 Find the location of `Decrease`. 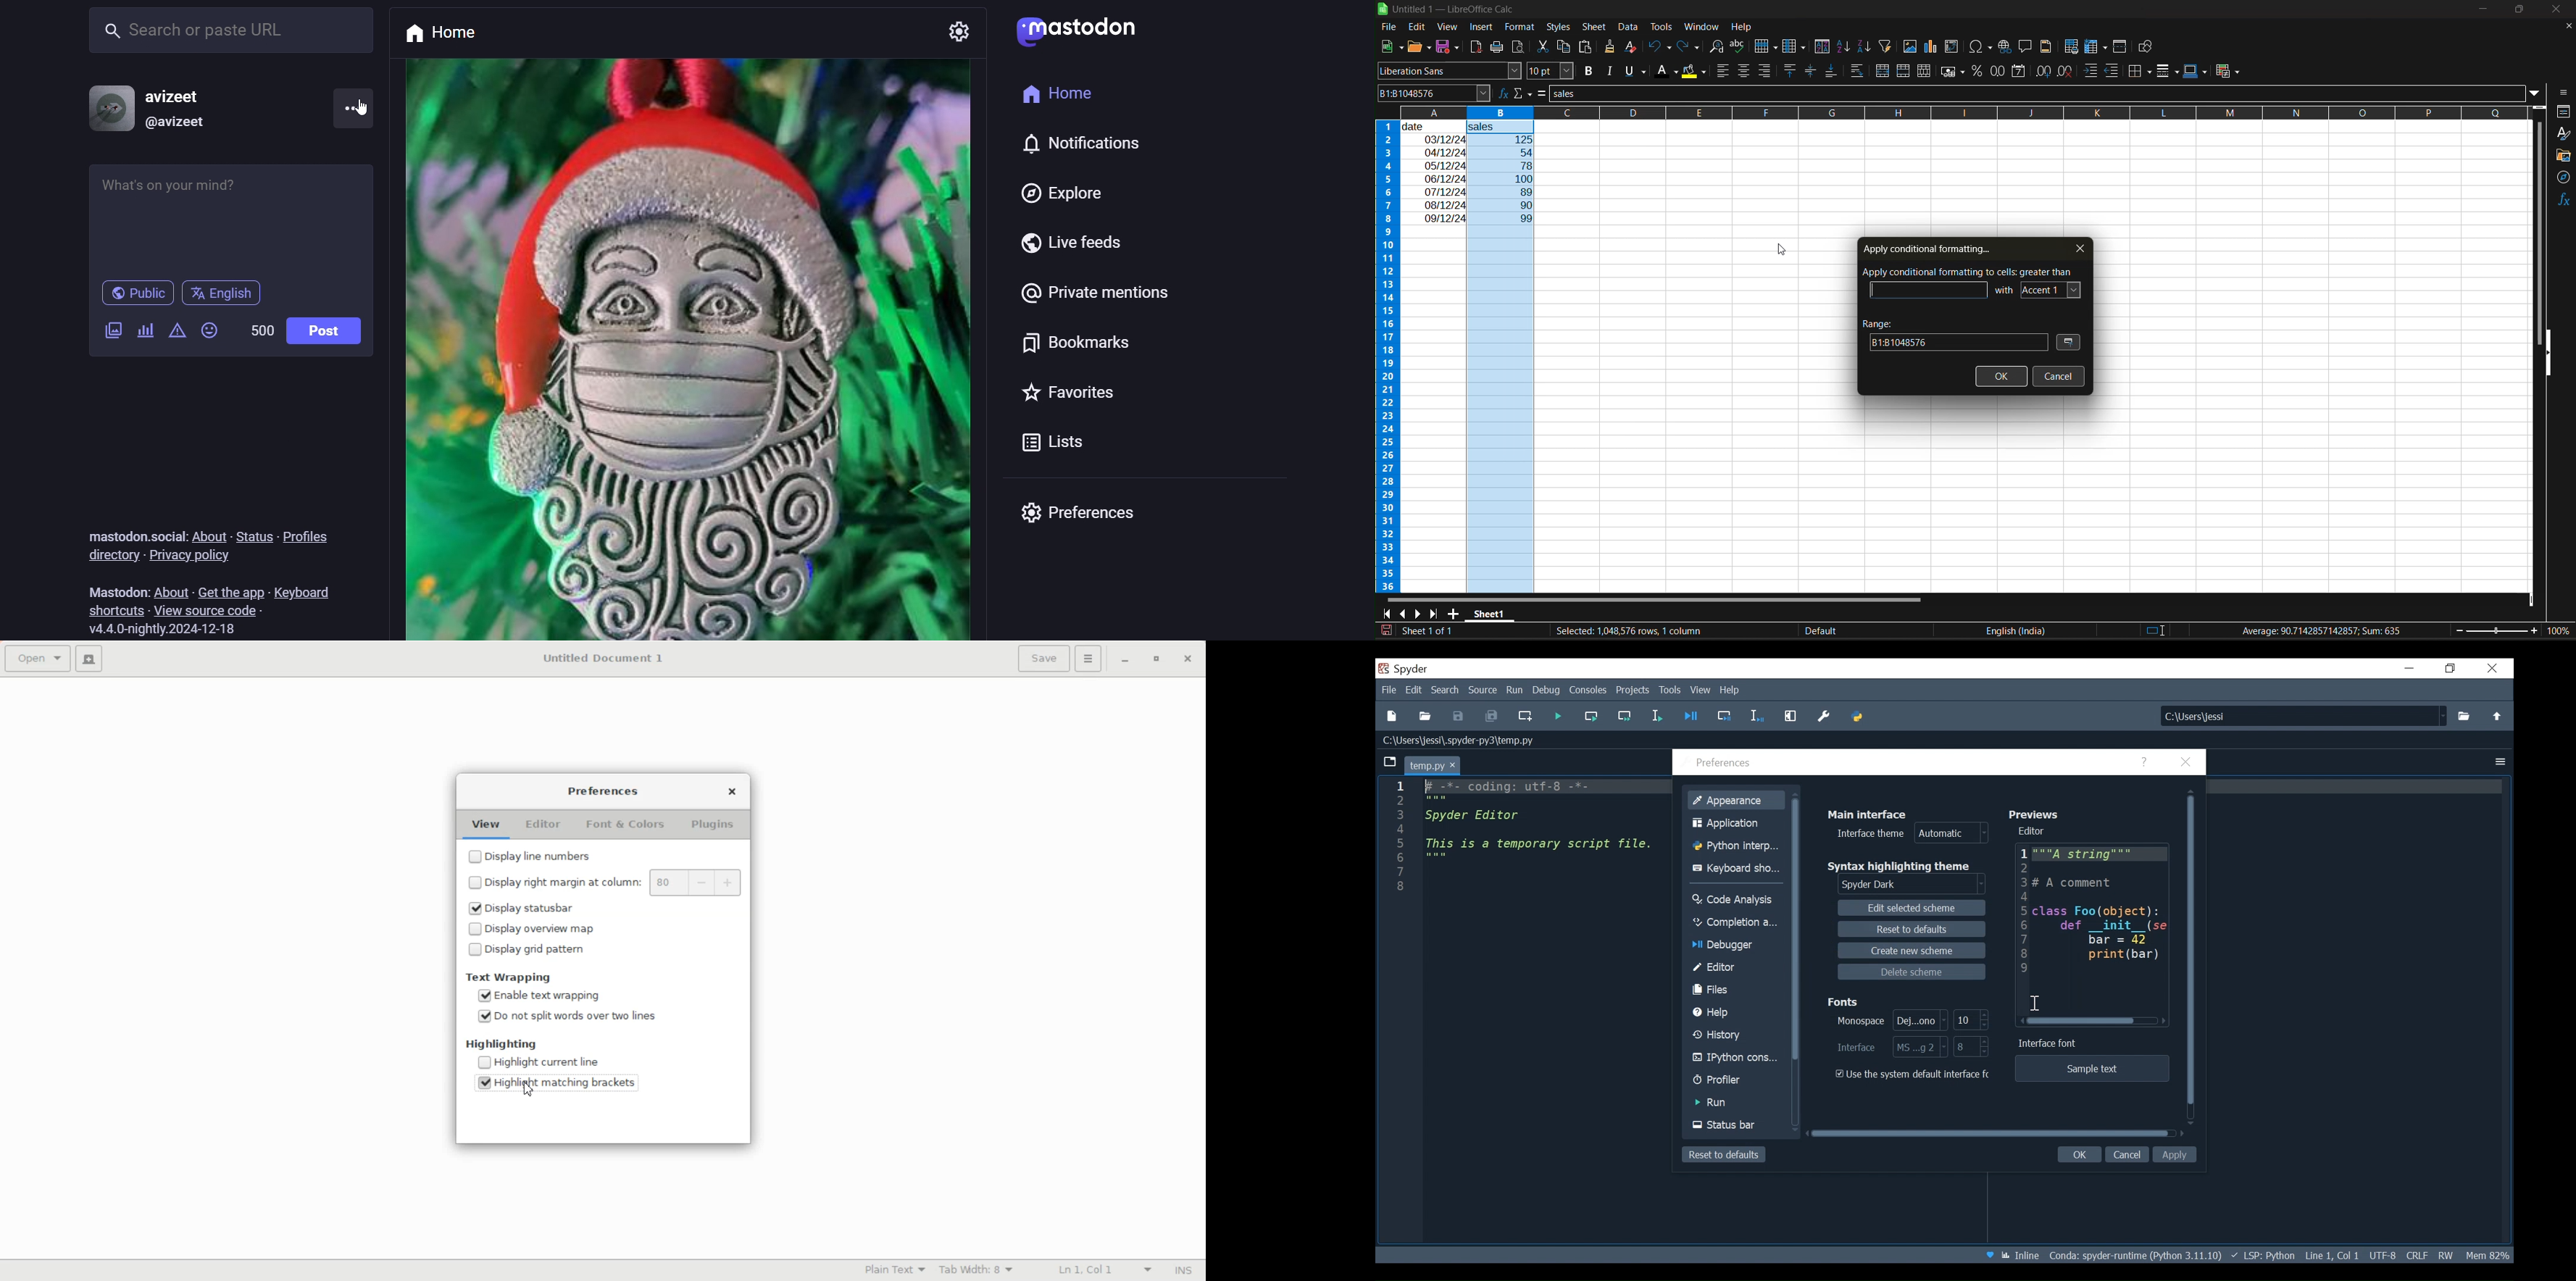

Decrease is located at coordinates (703, 884).